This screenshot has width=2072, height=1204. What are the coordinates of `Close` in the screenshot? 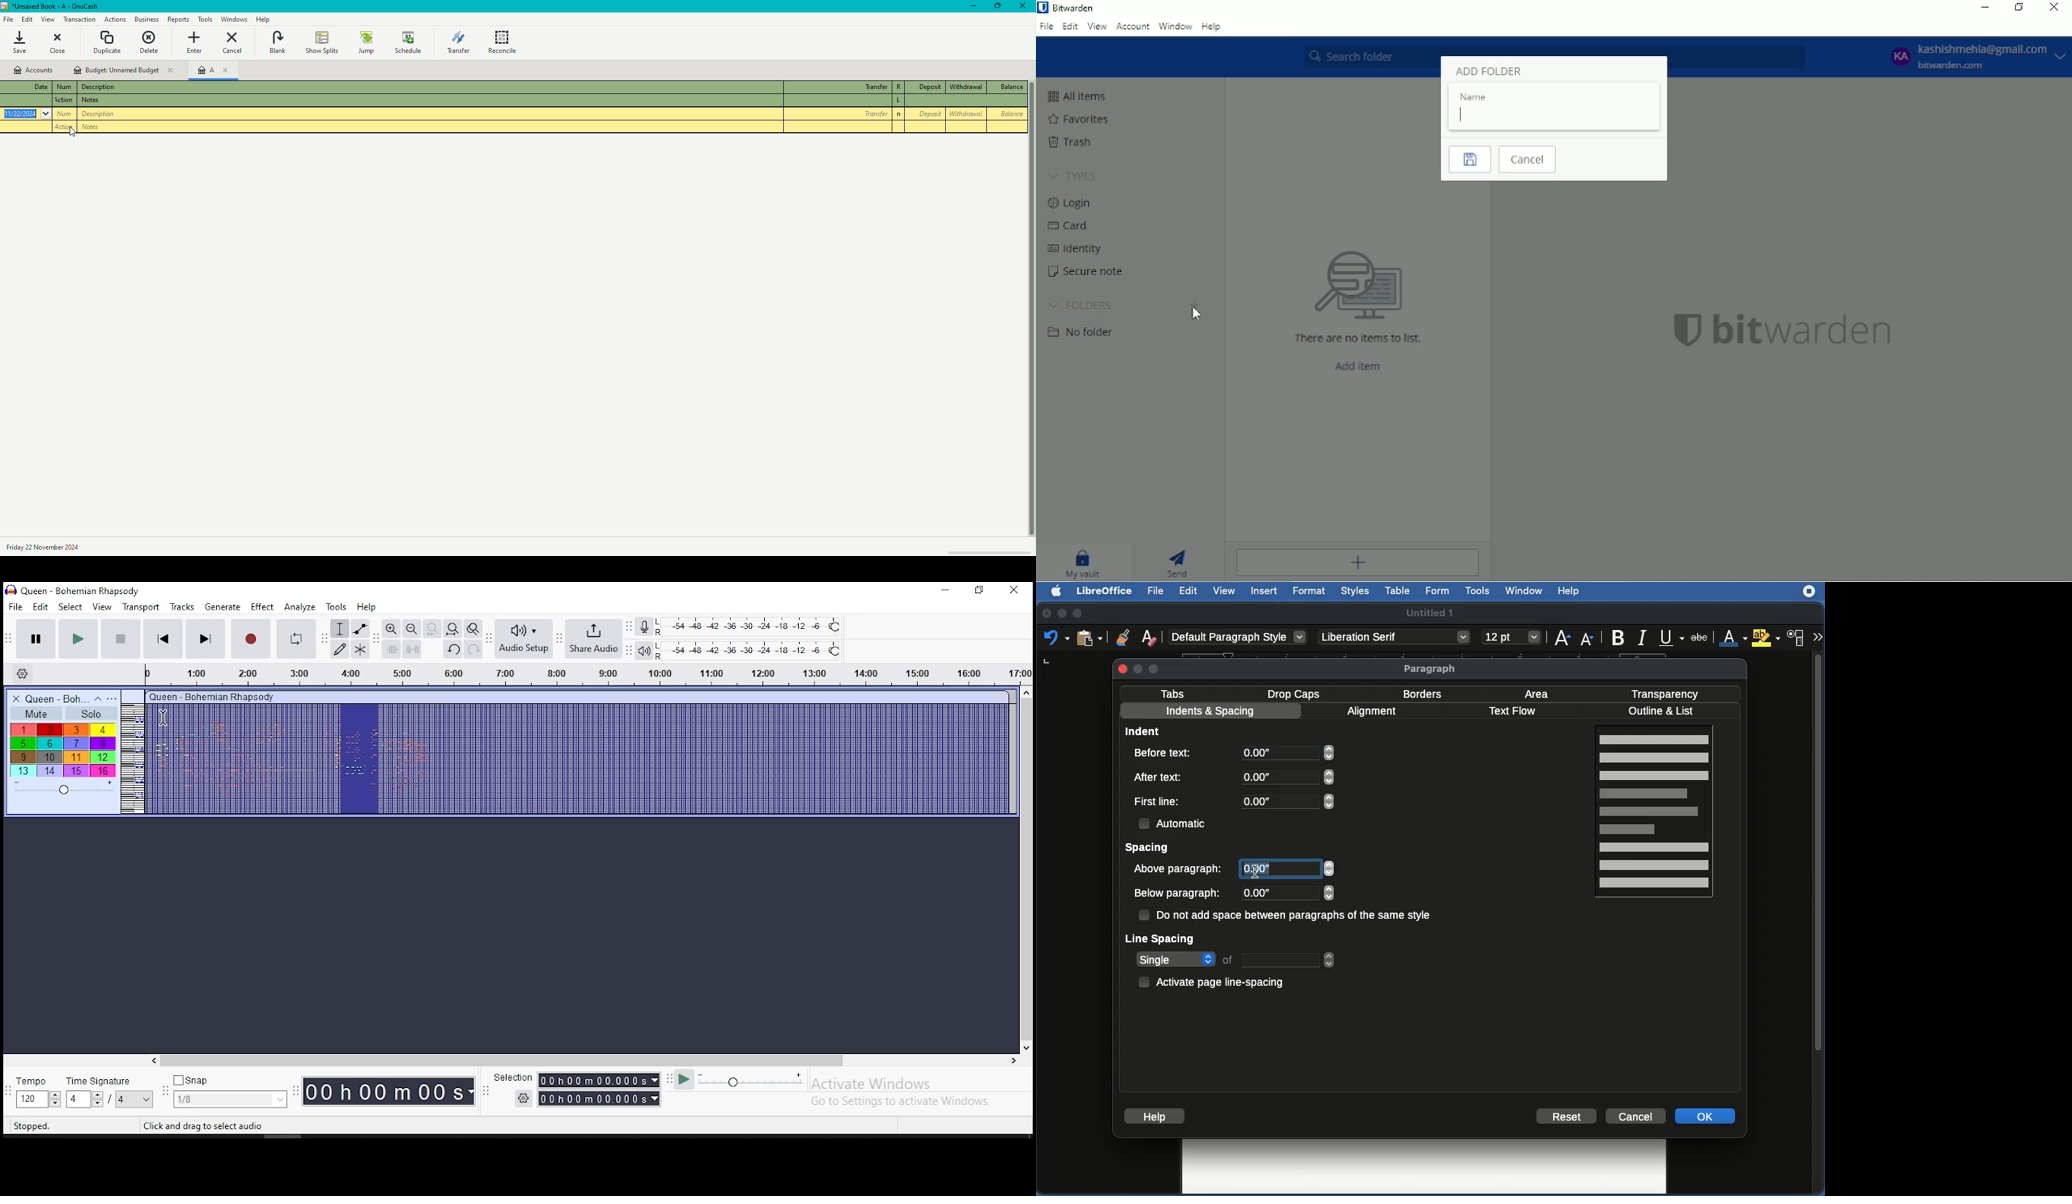 It's located at (1025, 6).